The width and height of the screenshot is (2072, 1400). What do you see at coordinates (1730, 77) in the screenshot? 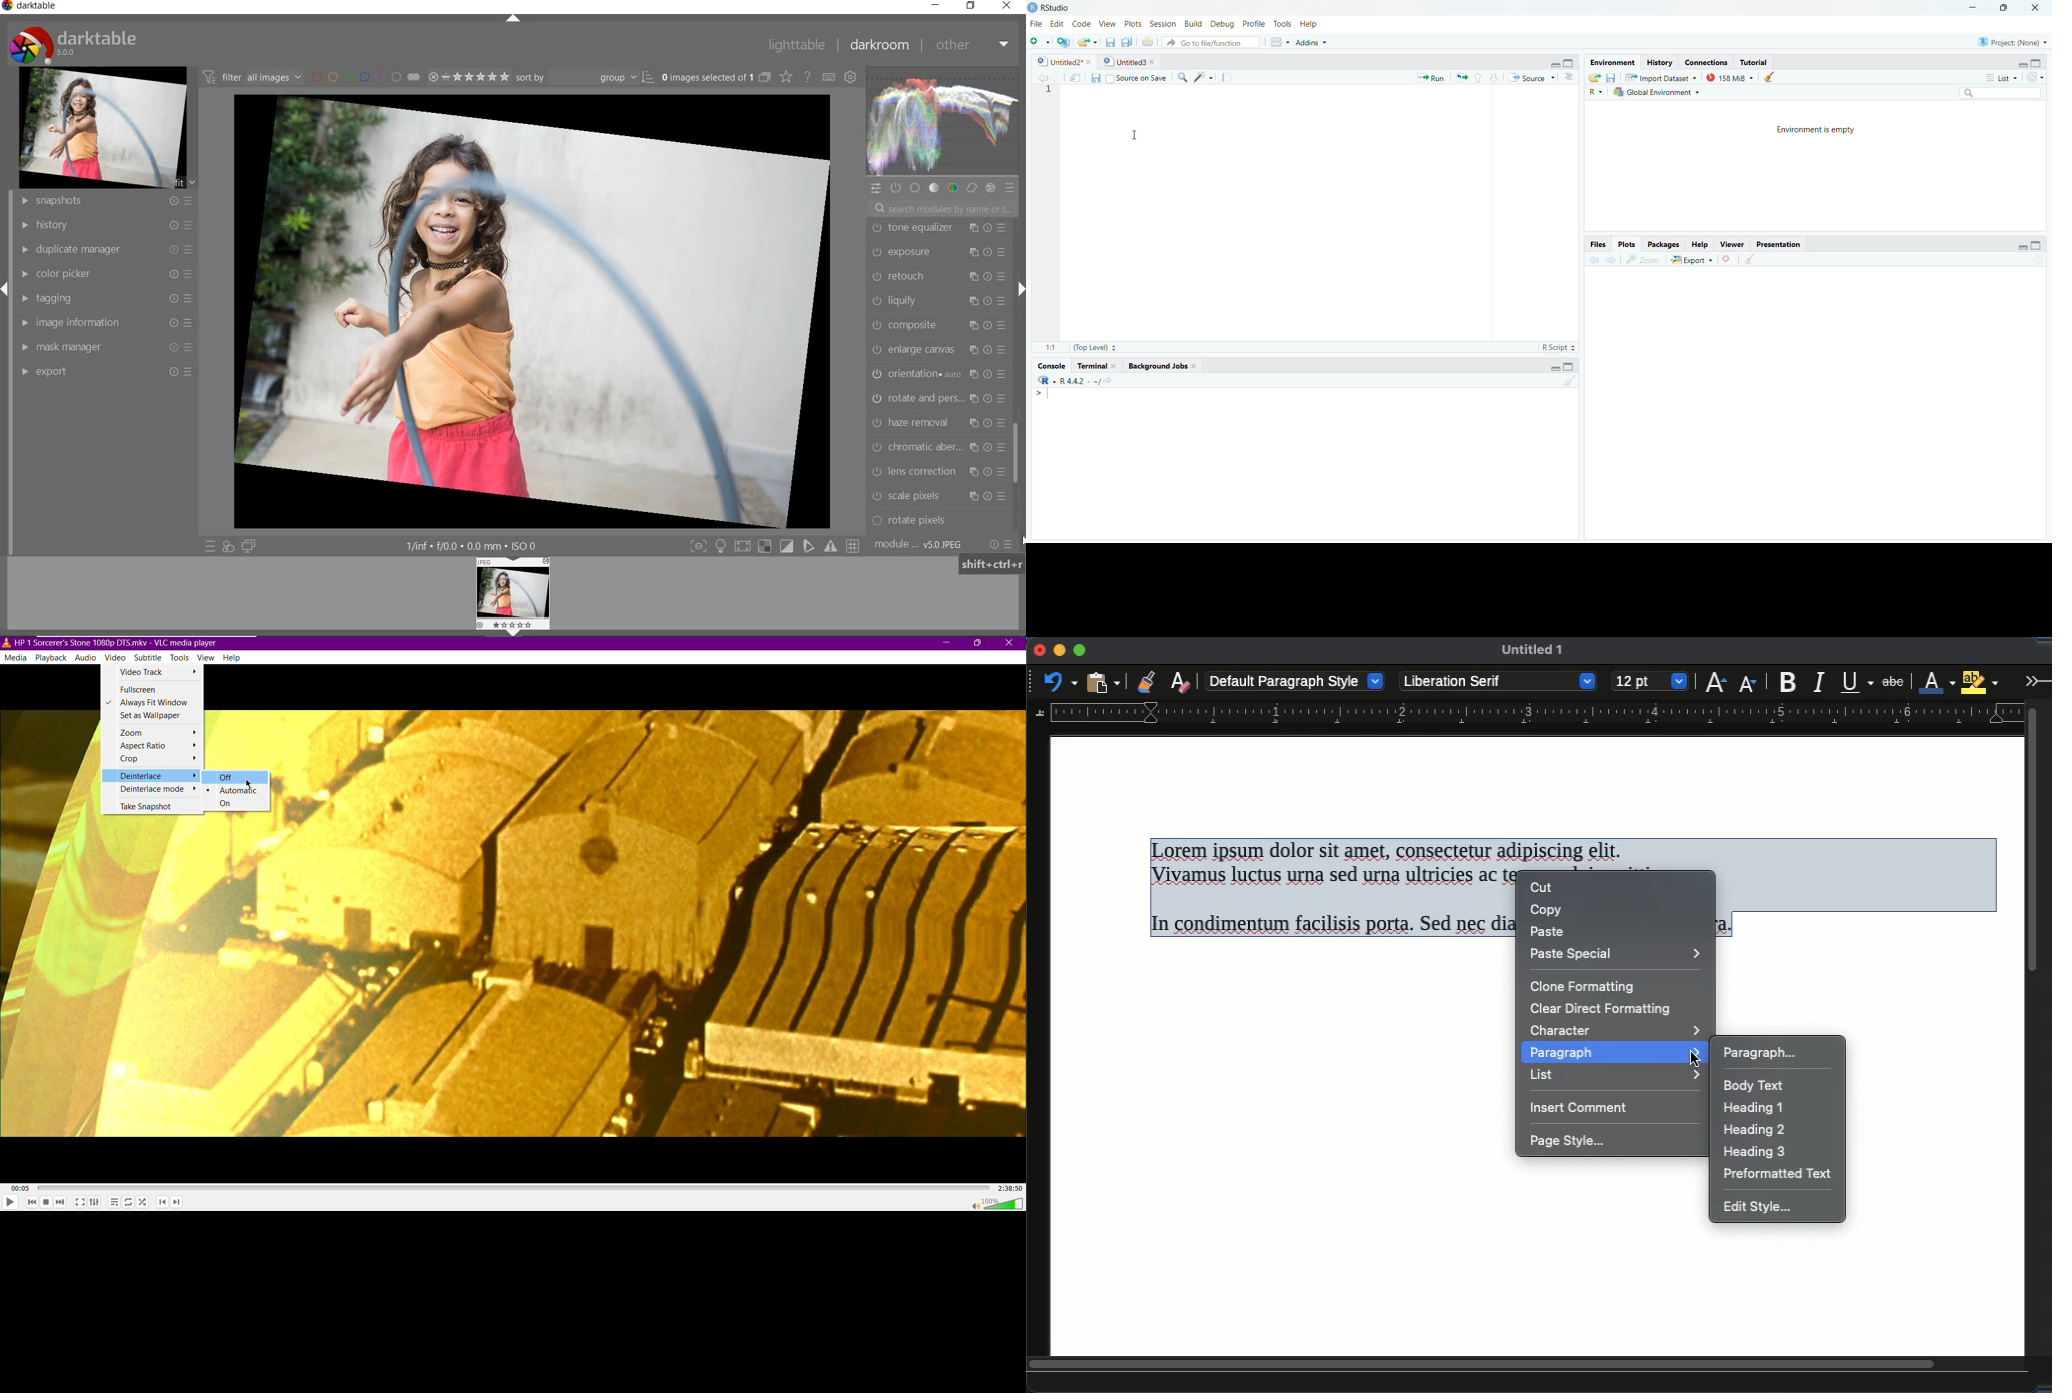
I see `156 mb` at bounding box center [1730, 77].